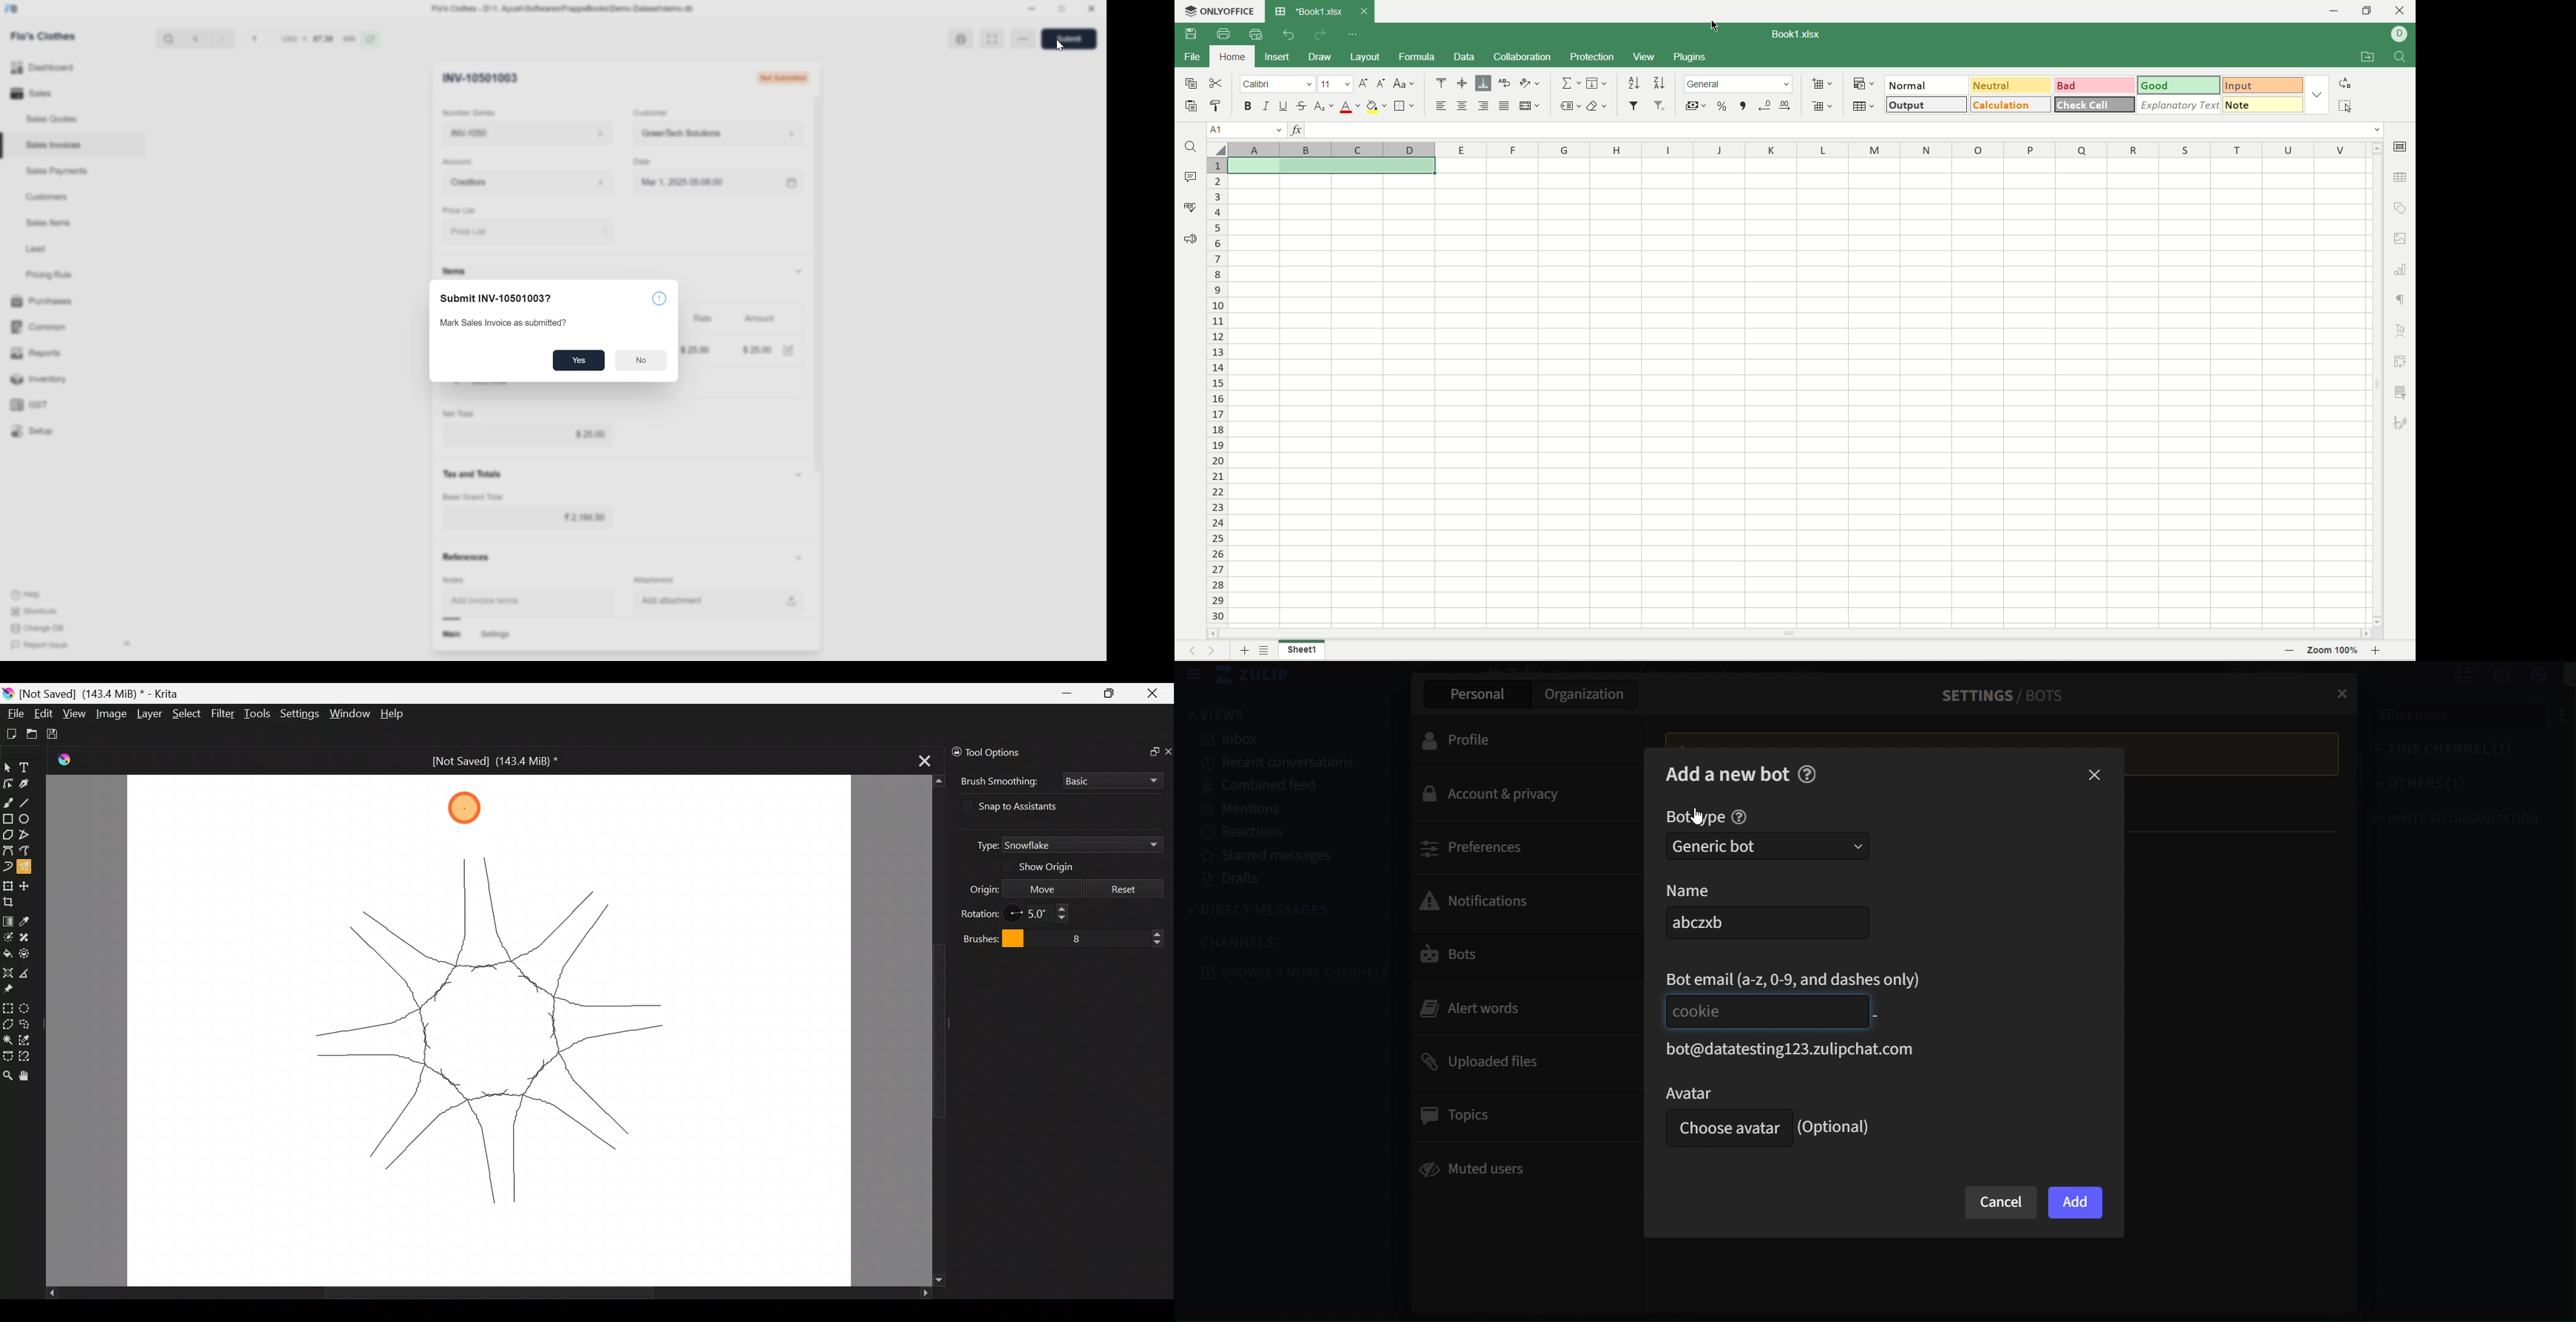 The height and width of the screenshot is (1344, 2576). Describe the element at coordinates (1597, 82) in the screenshot. I see `fill` at that location.